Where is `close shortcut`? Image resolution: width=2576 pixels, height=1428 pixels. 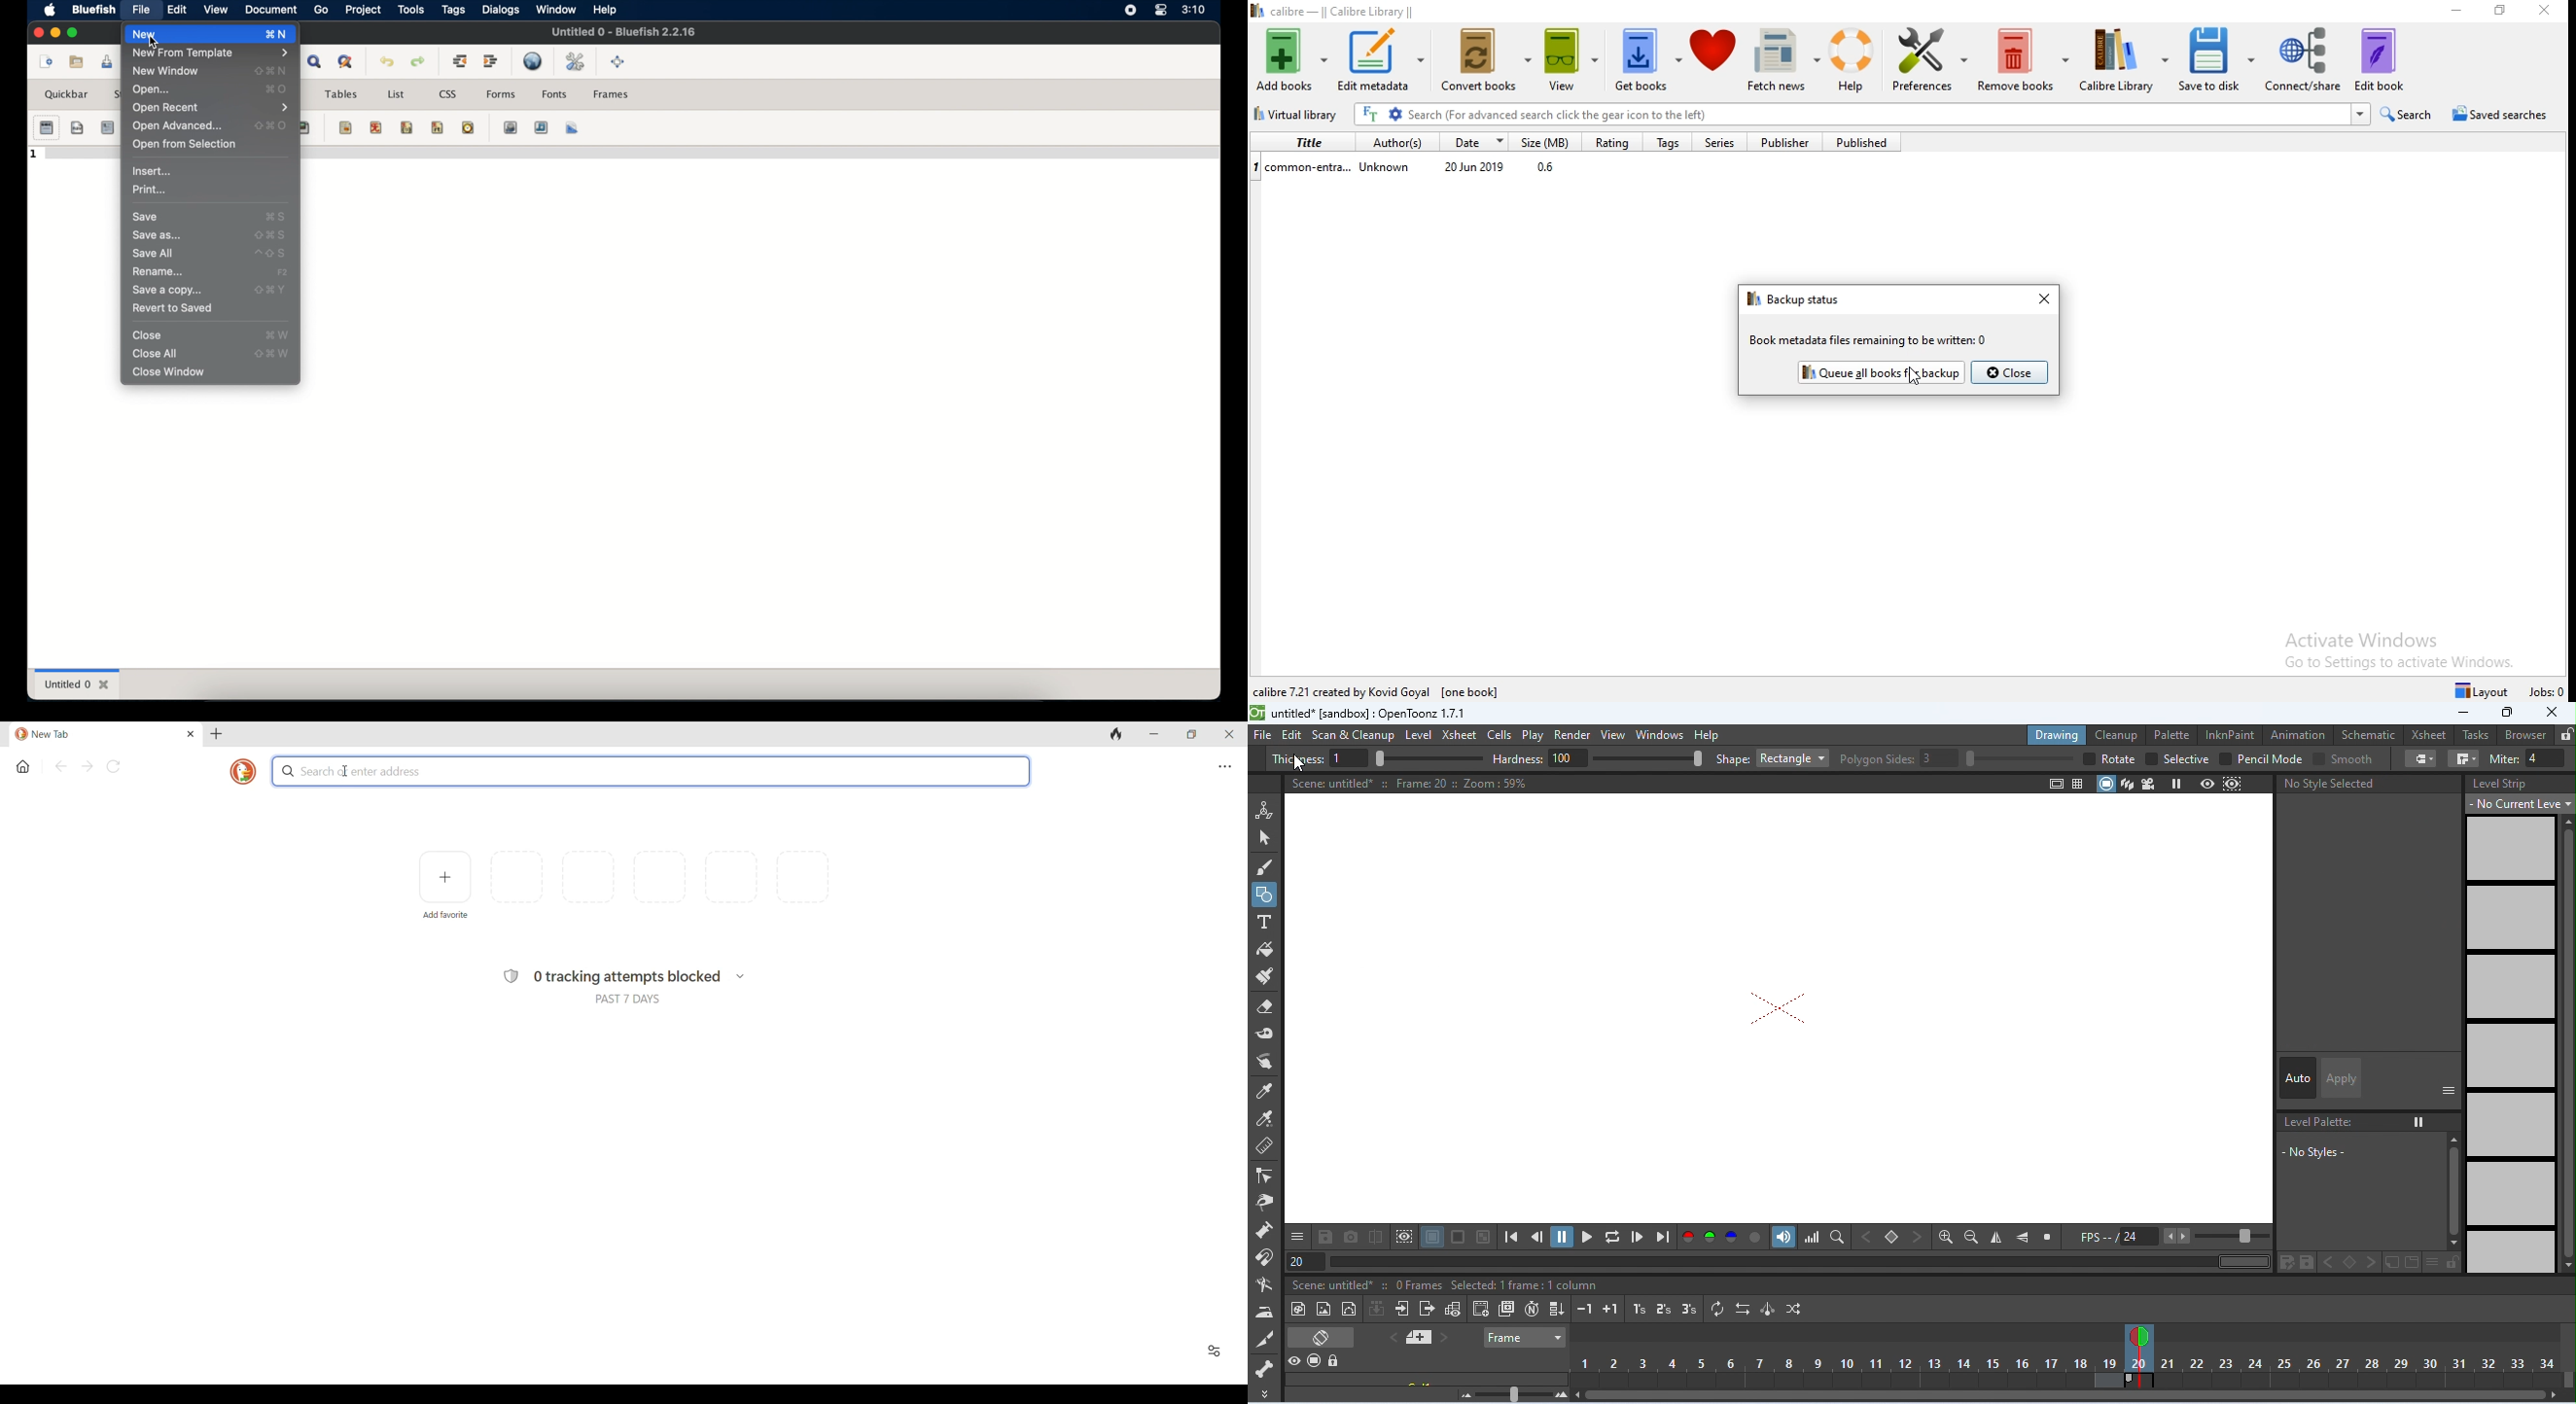 close shortcut is located at coordinates (277, 335).